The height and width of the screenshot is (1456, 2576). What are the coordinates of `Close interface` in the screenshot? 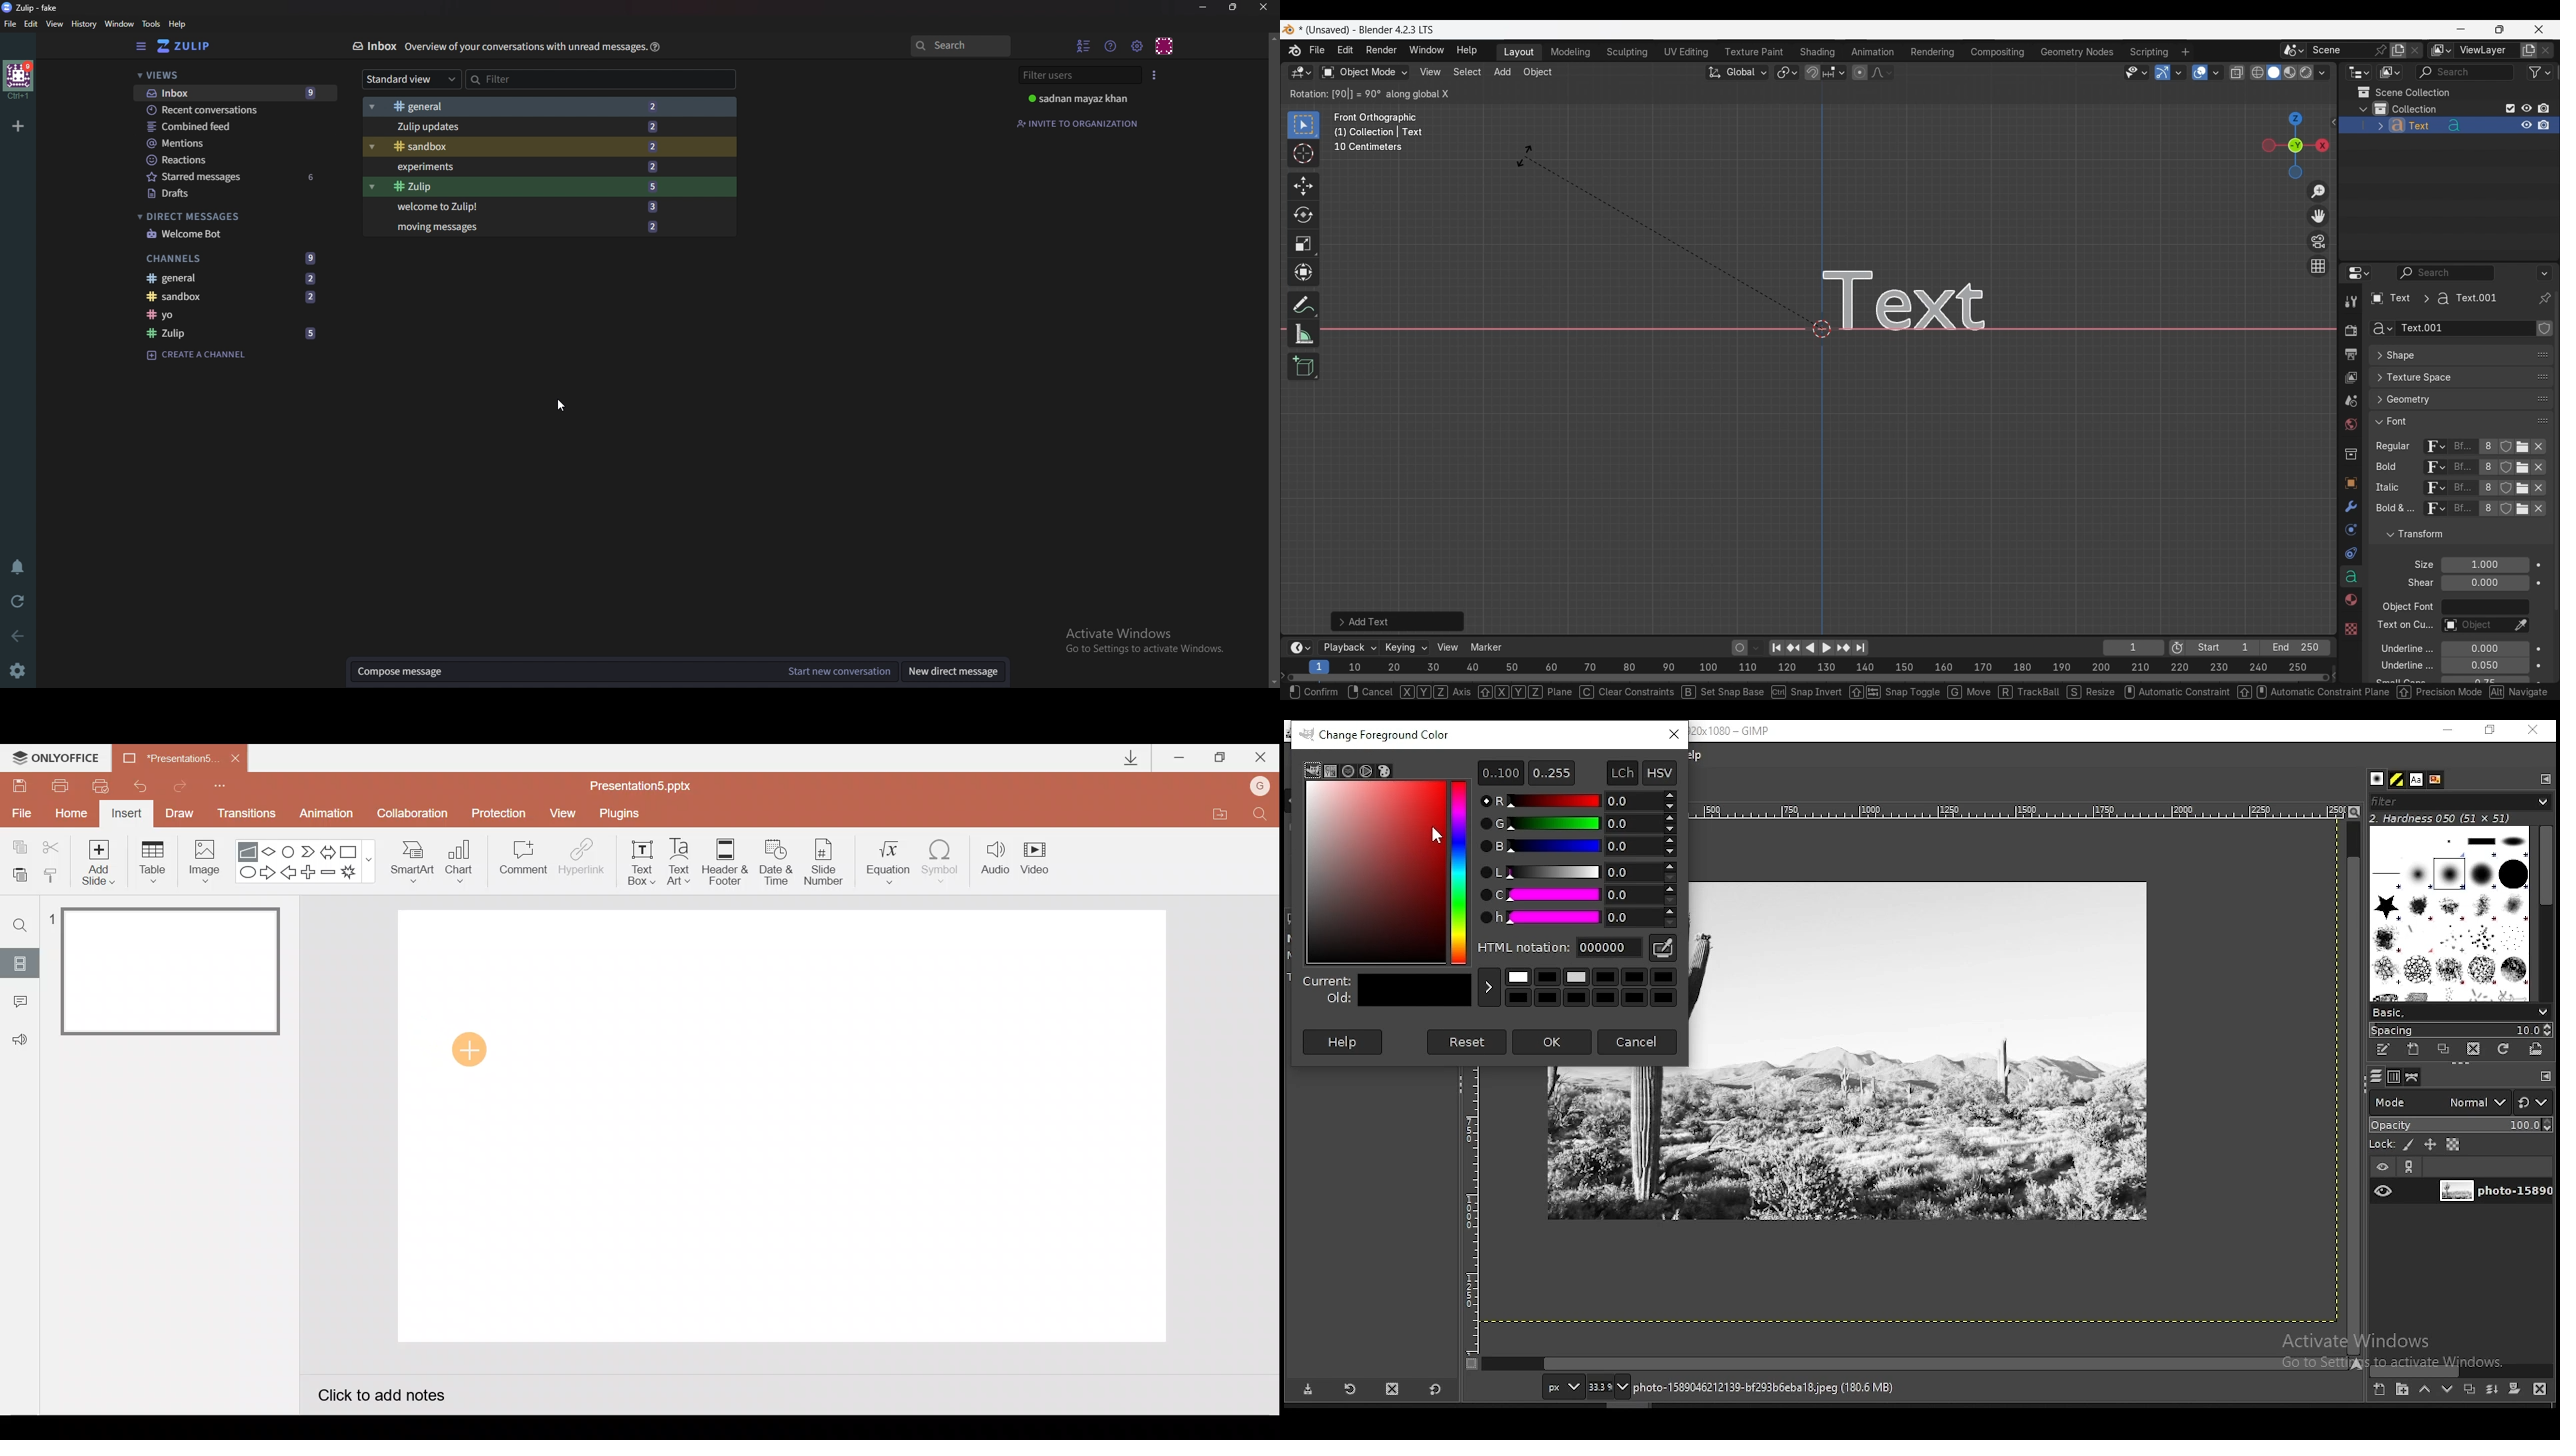 It's located at (2539, 29).